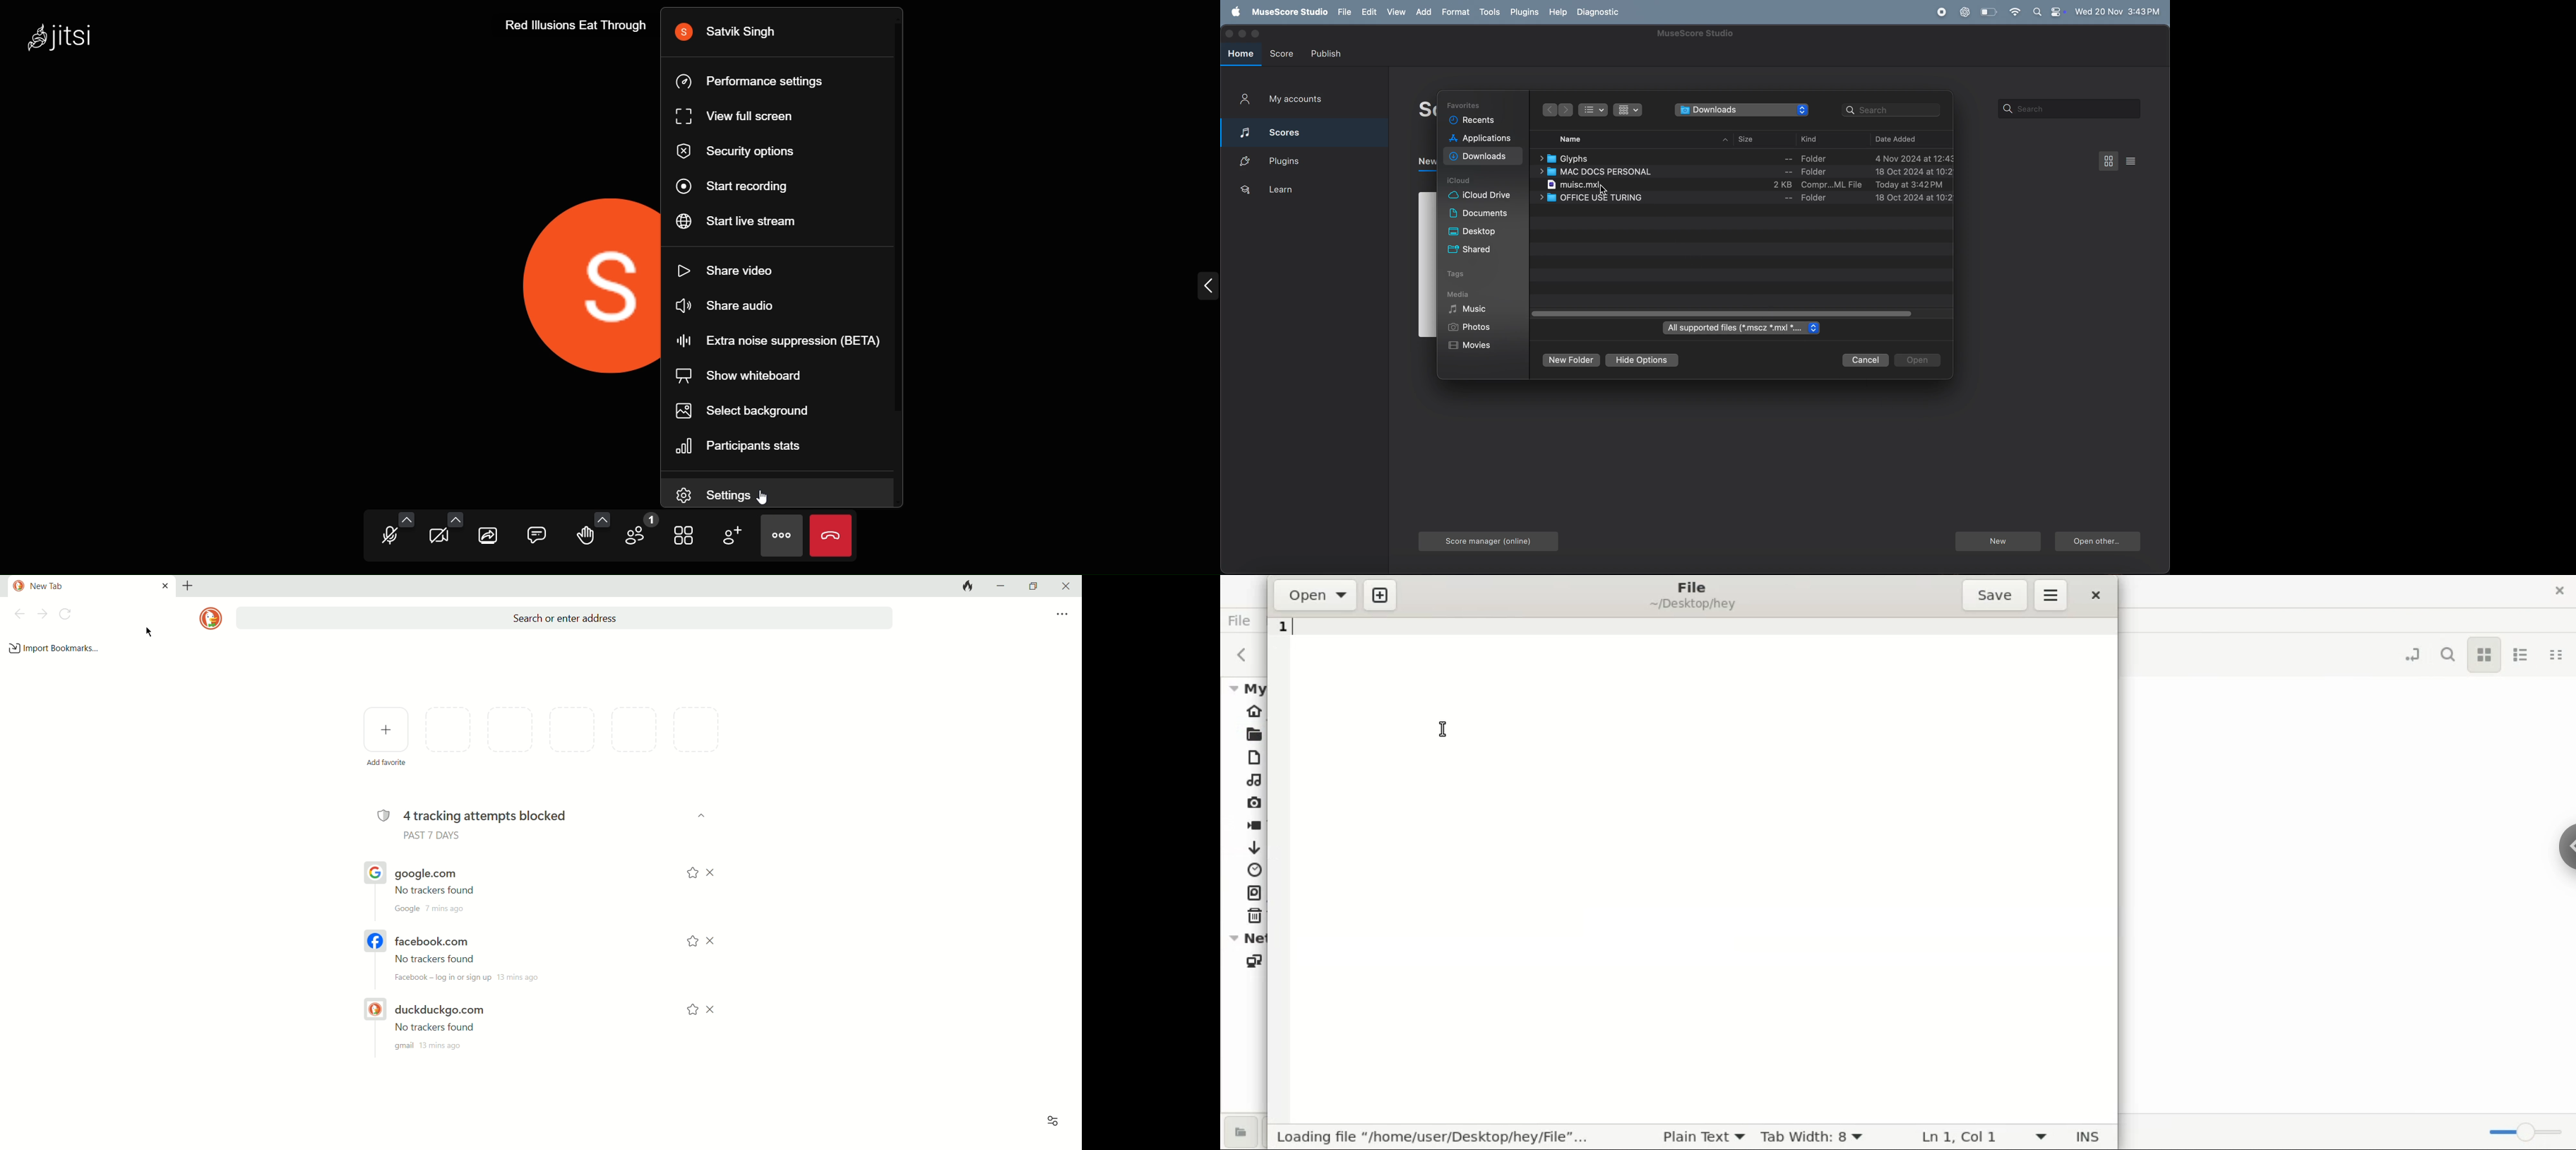  What do you see at coordinates (1470, 327) in the screenshot?
I see `photos` at bounding box center [1470, 327].